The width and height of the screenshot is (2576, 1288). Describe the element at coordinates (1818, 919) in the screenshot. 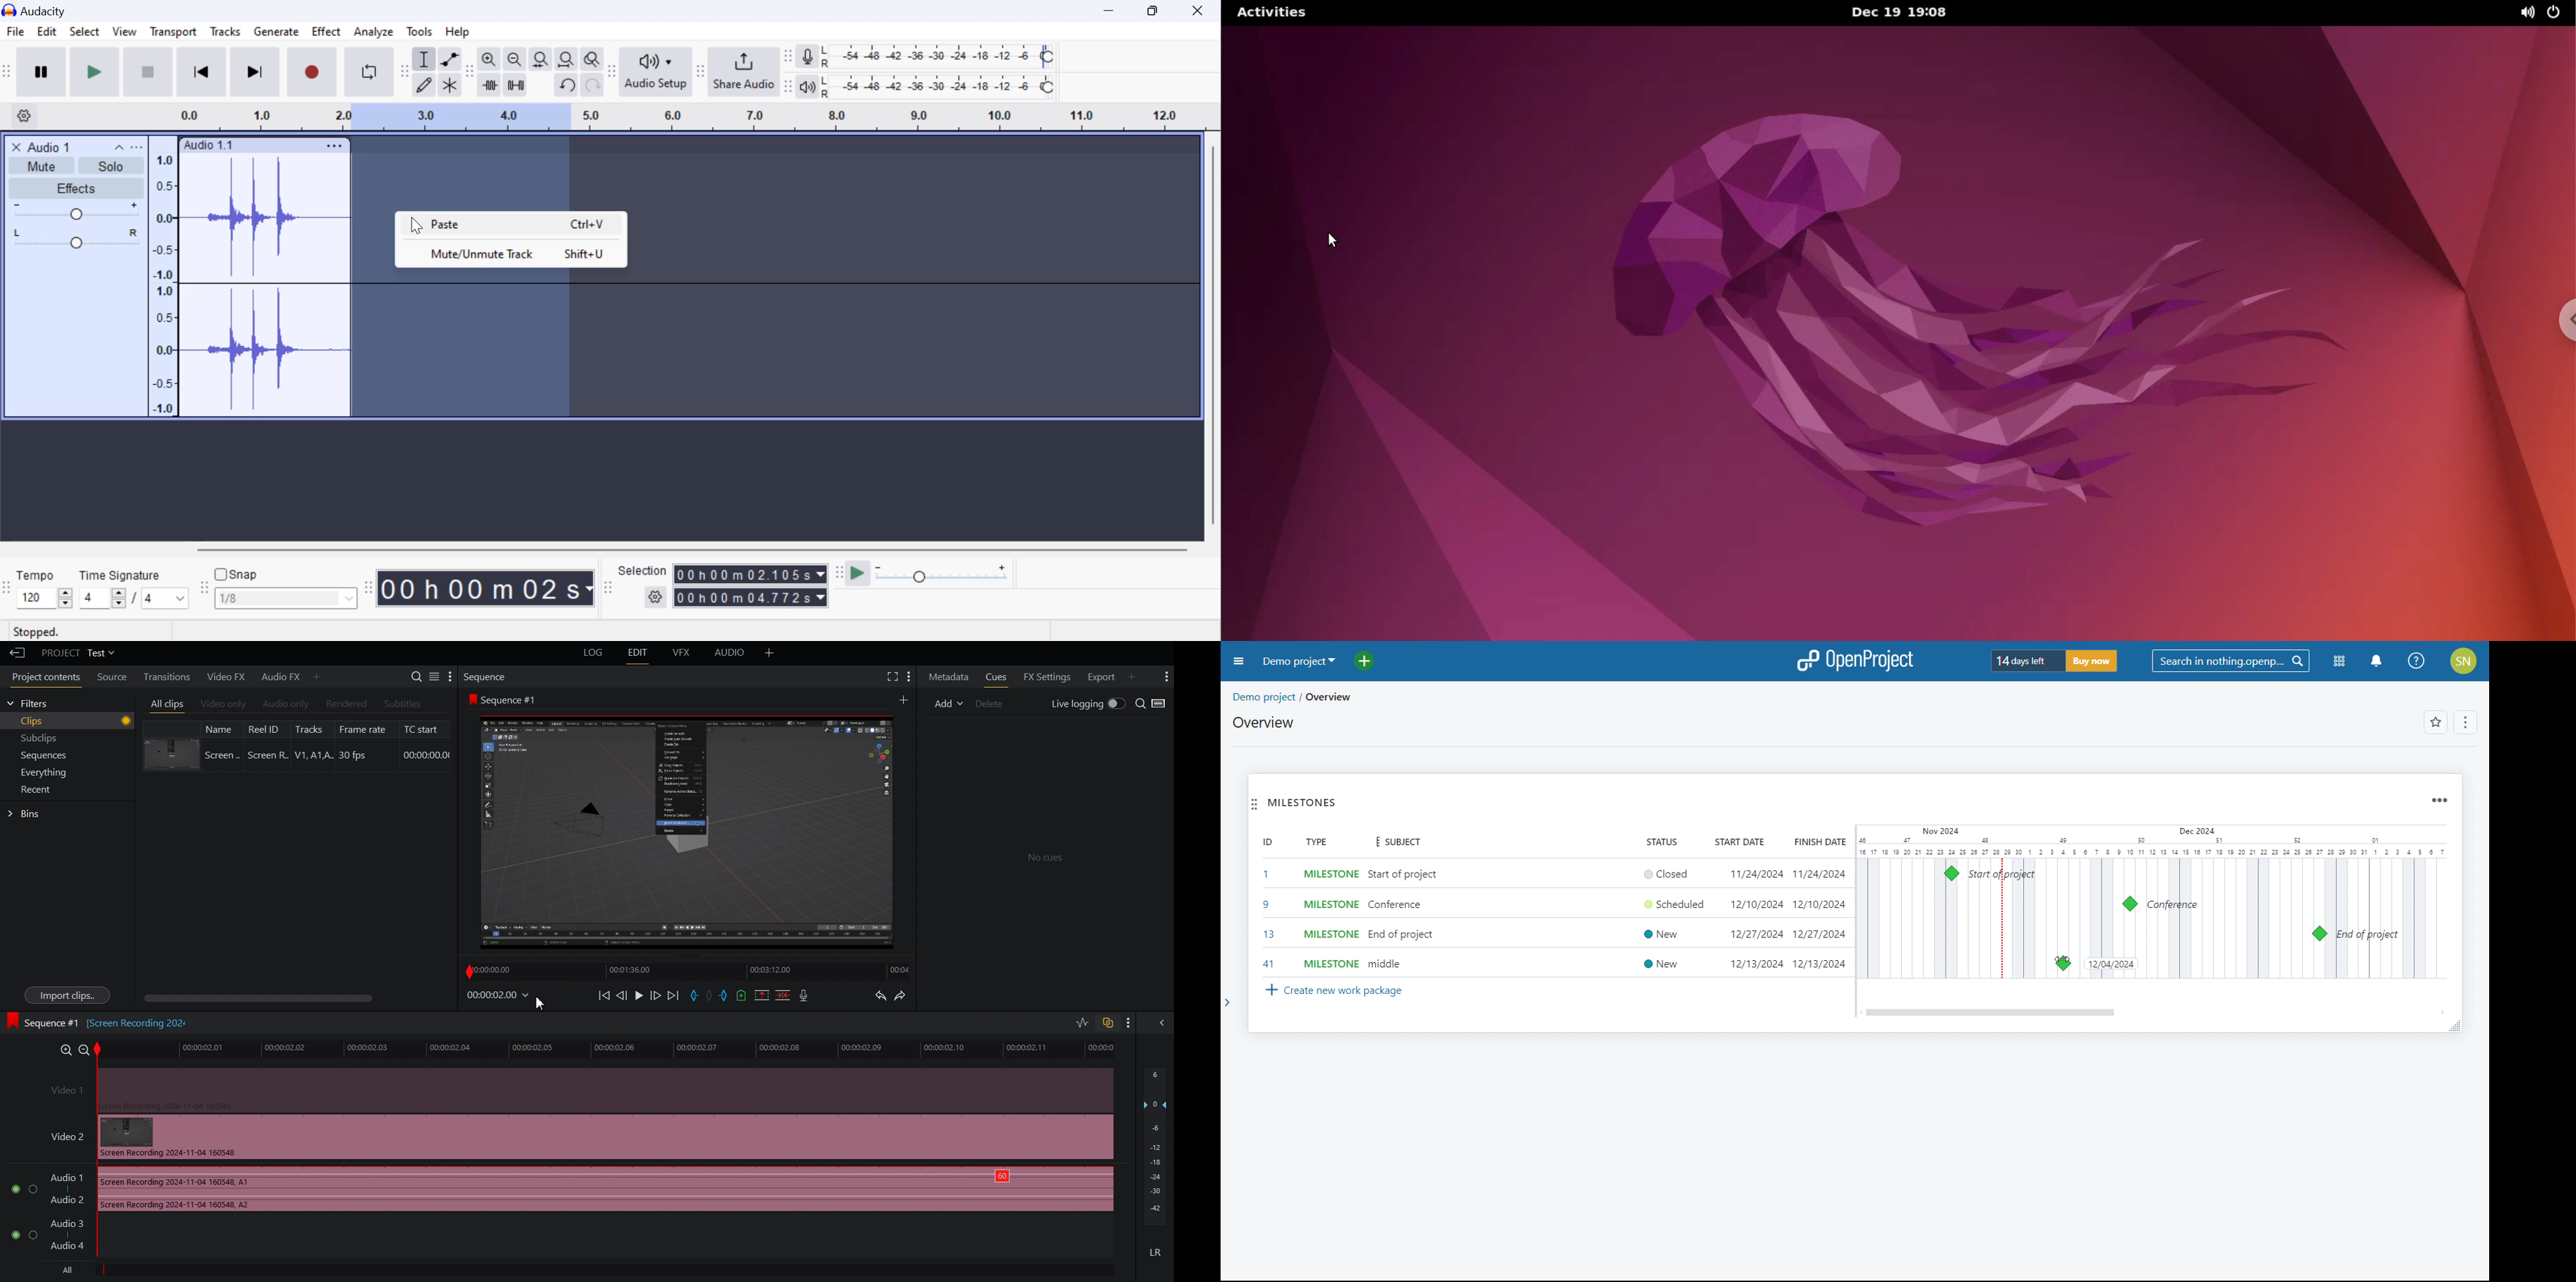

I see `finish date` at that location.